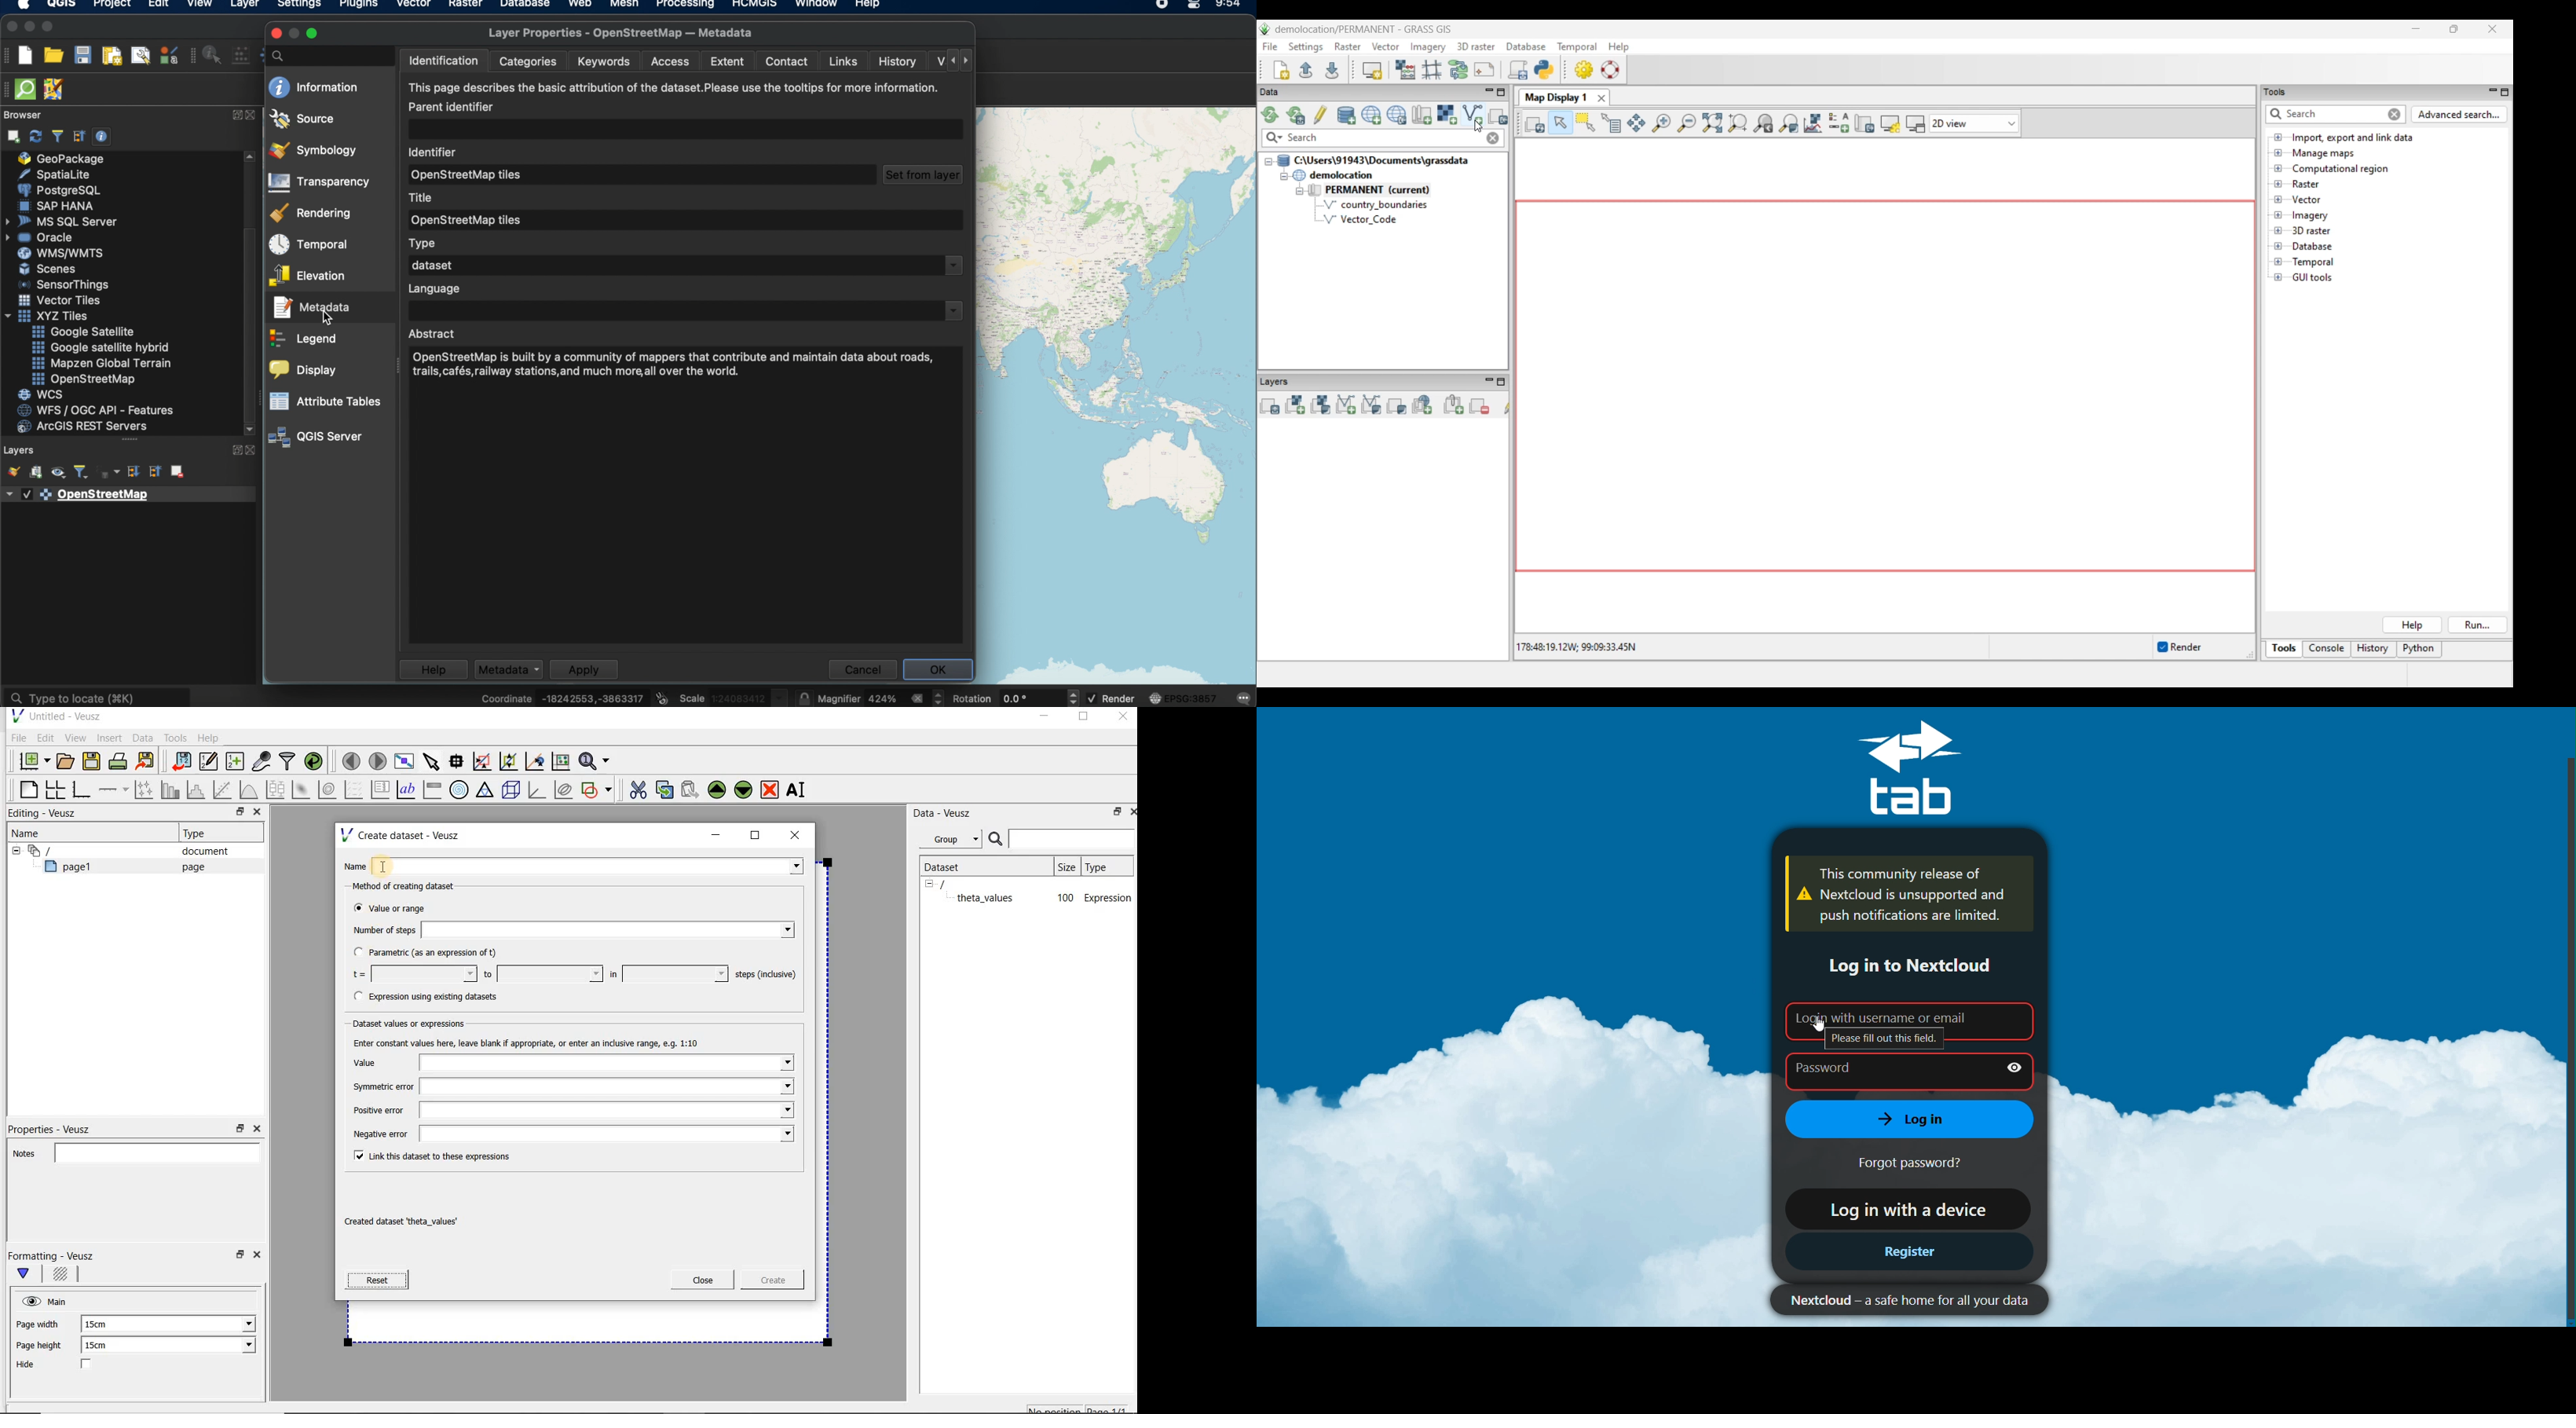 This screenshot has width=2576, height=1428. Describe the element at coordinates (313, 213) in the screenshot. I see `rendering` at that location.